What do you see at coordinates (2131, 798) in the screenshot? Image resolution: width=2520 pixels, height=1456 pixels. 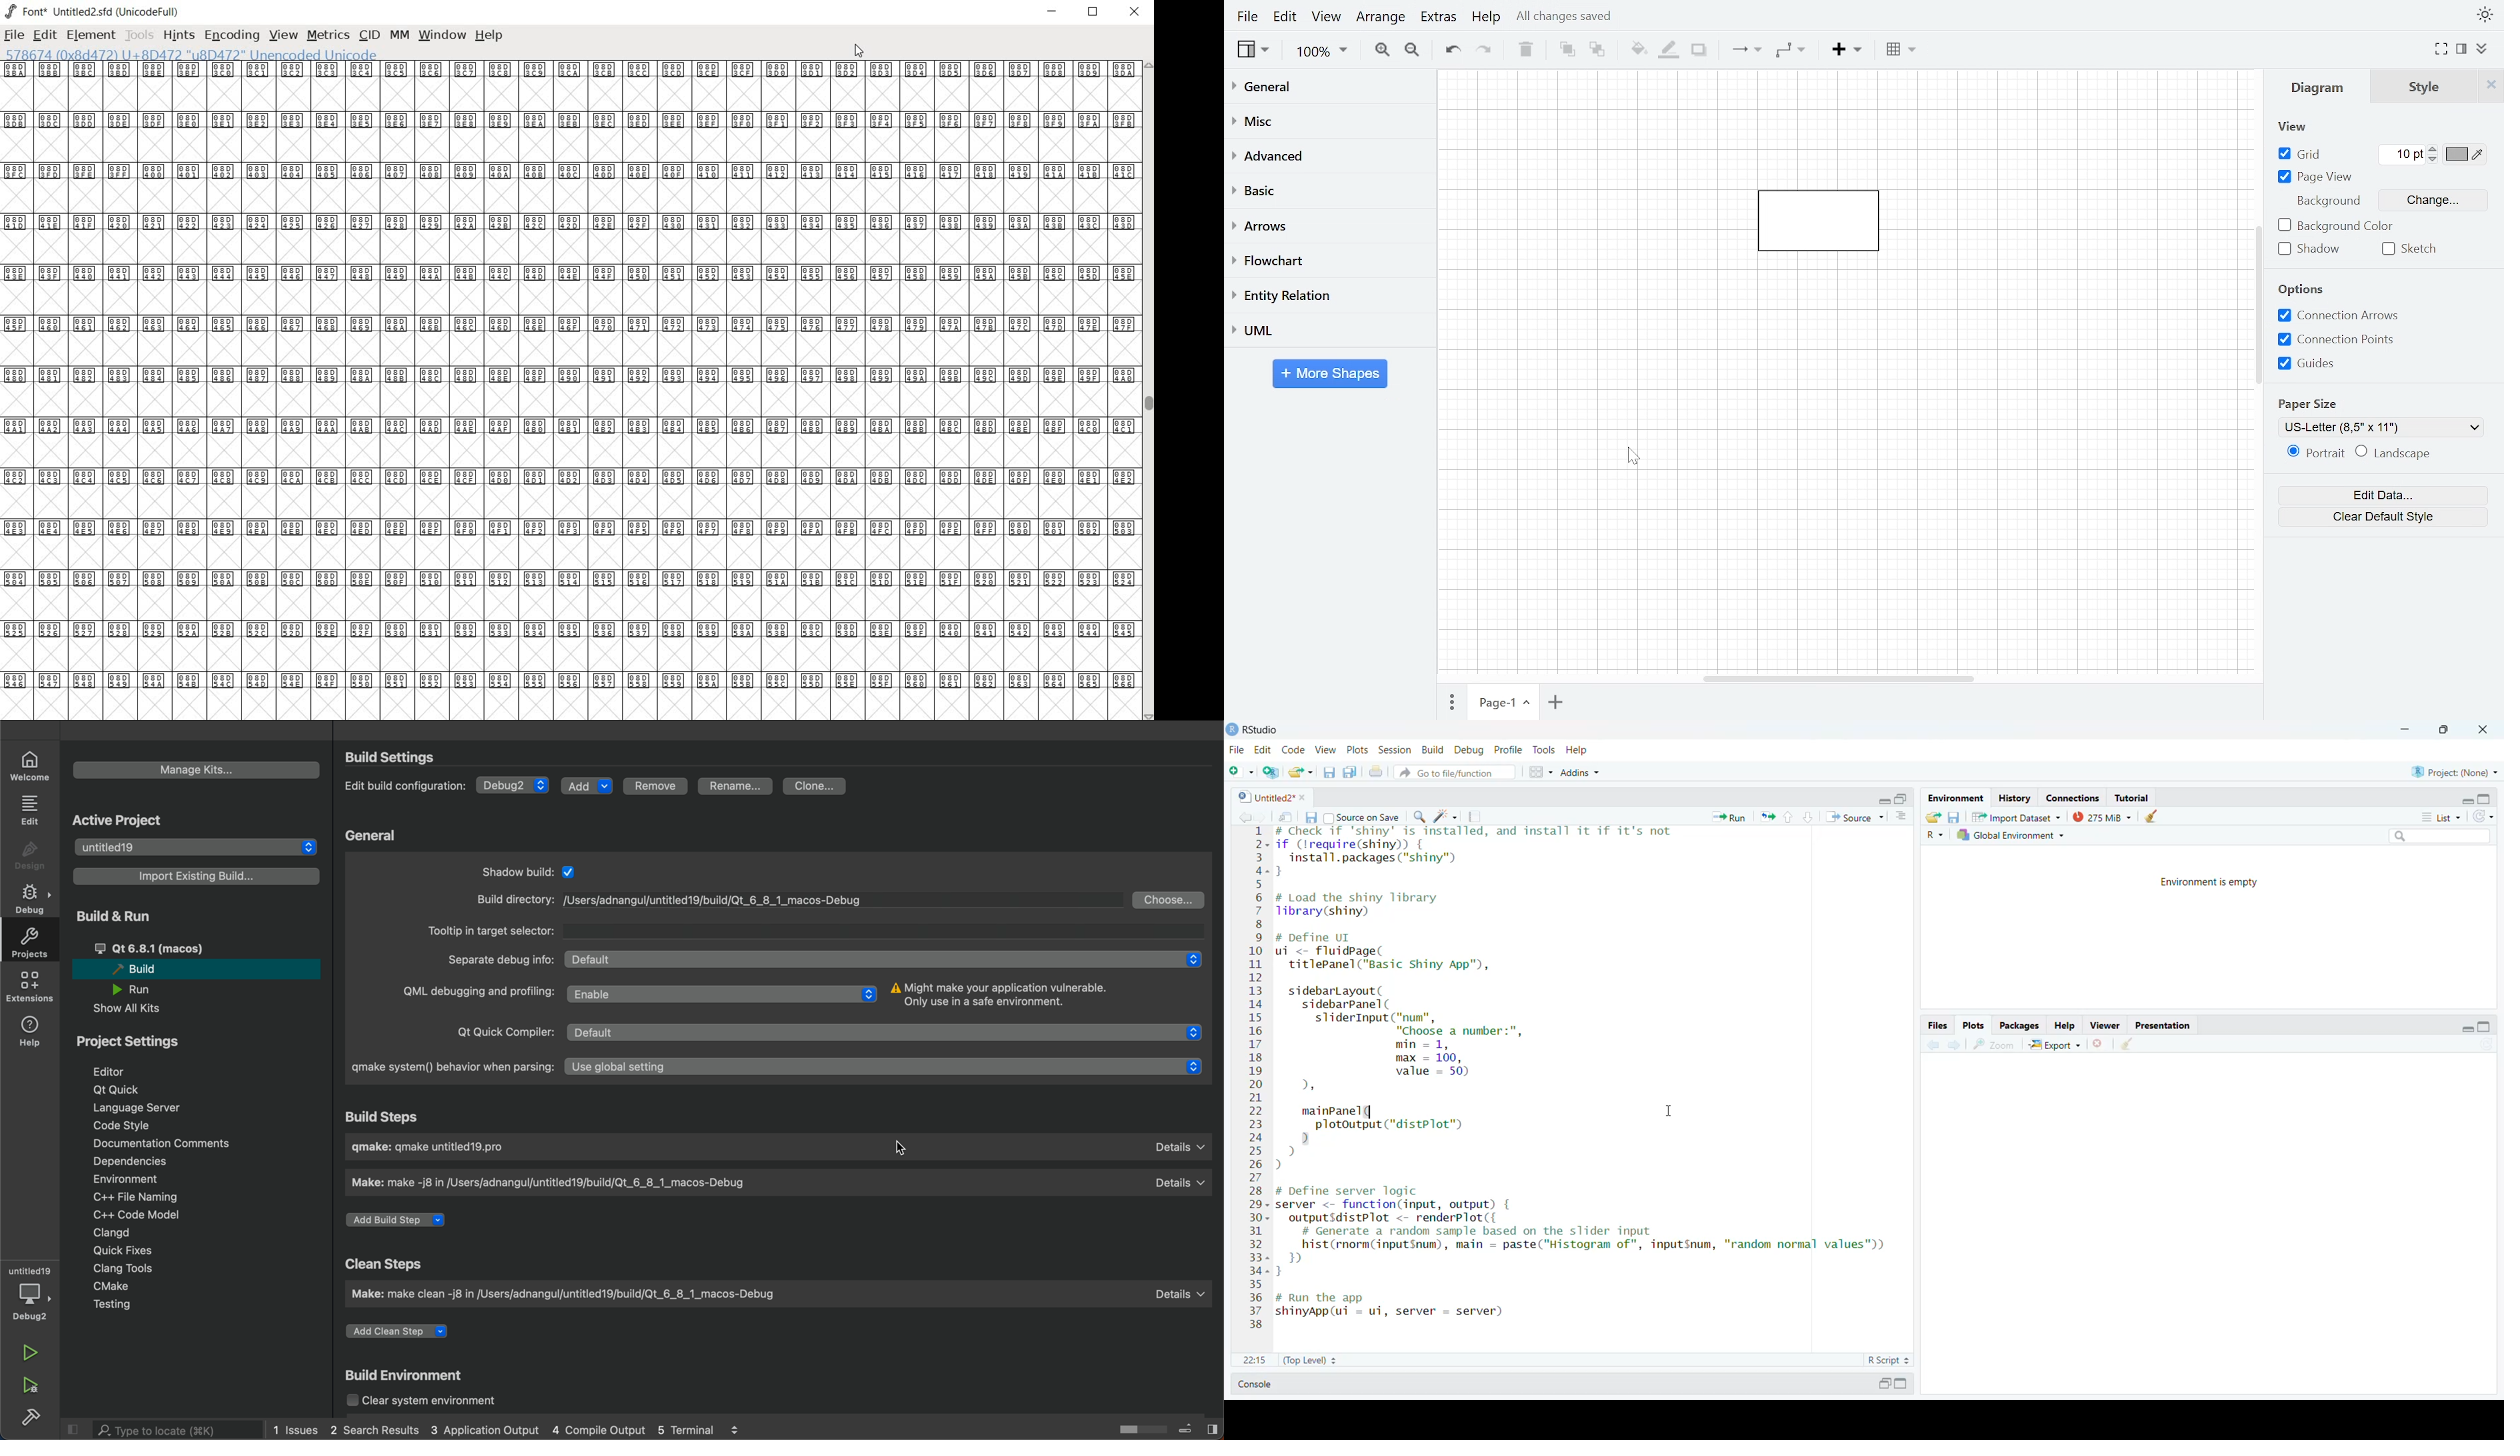 I see `Tutorial` at bounding box center [2131, 798].